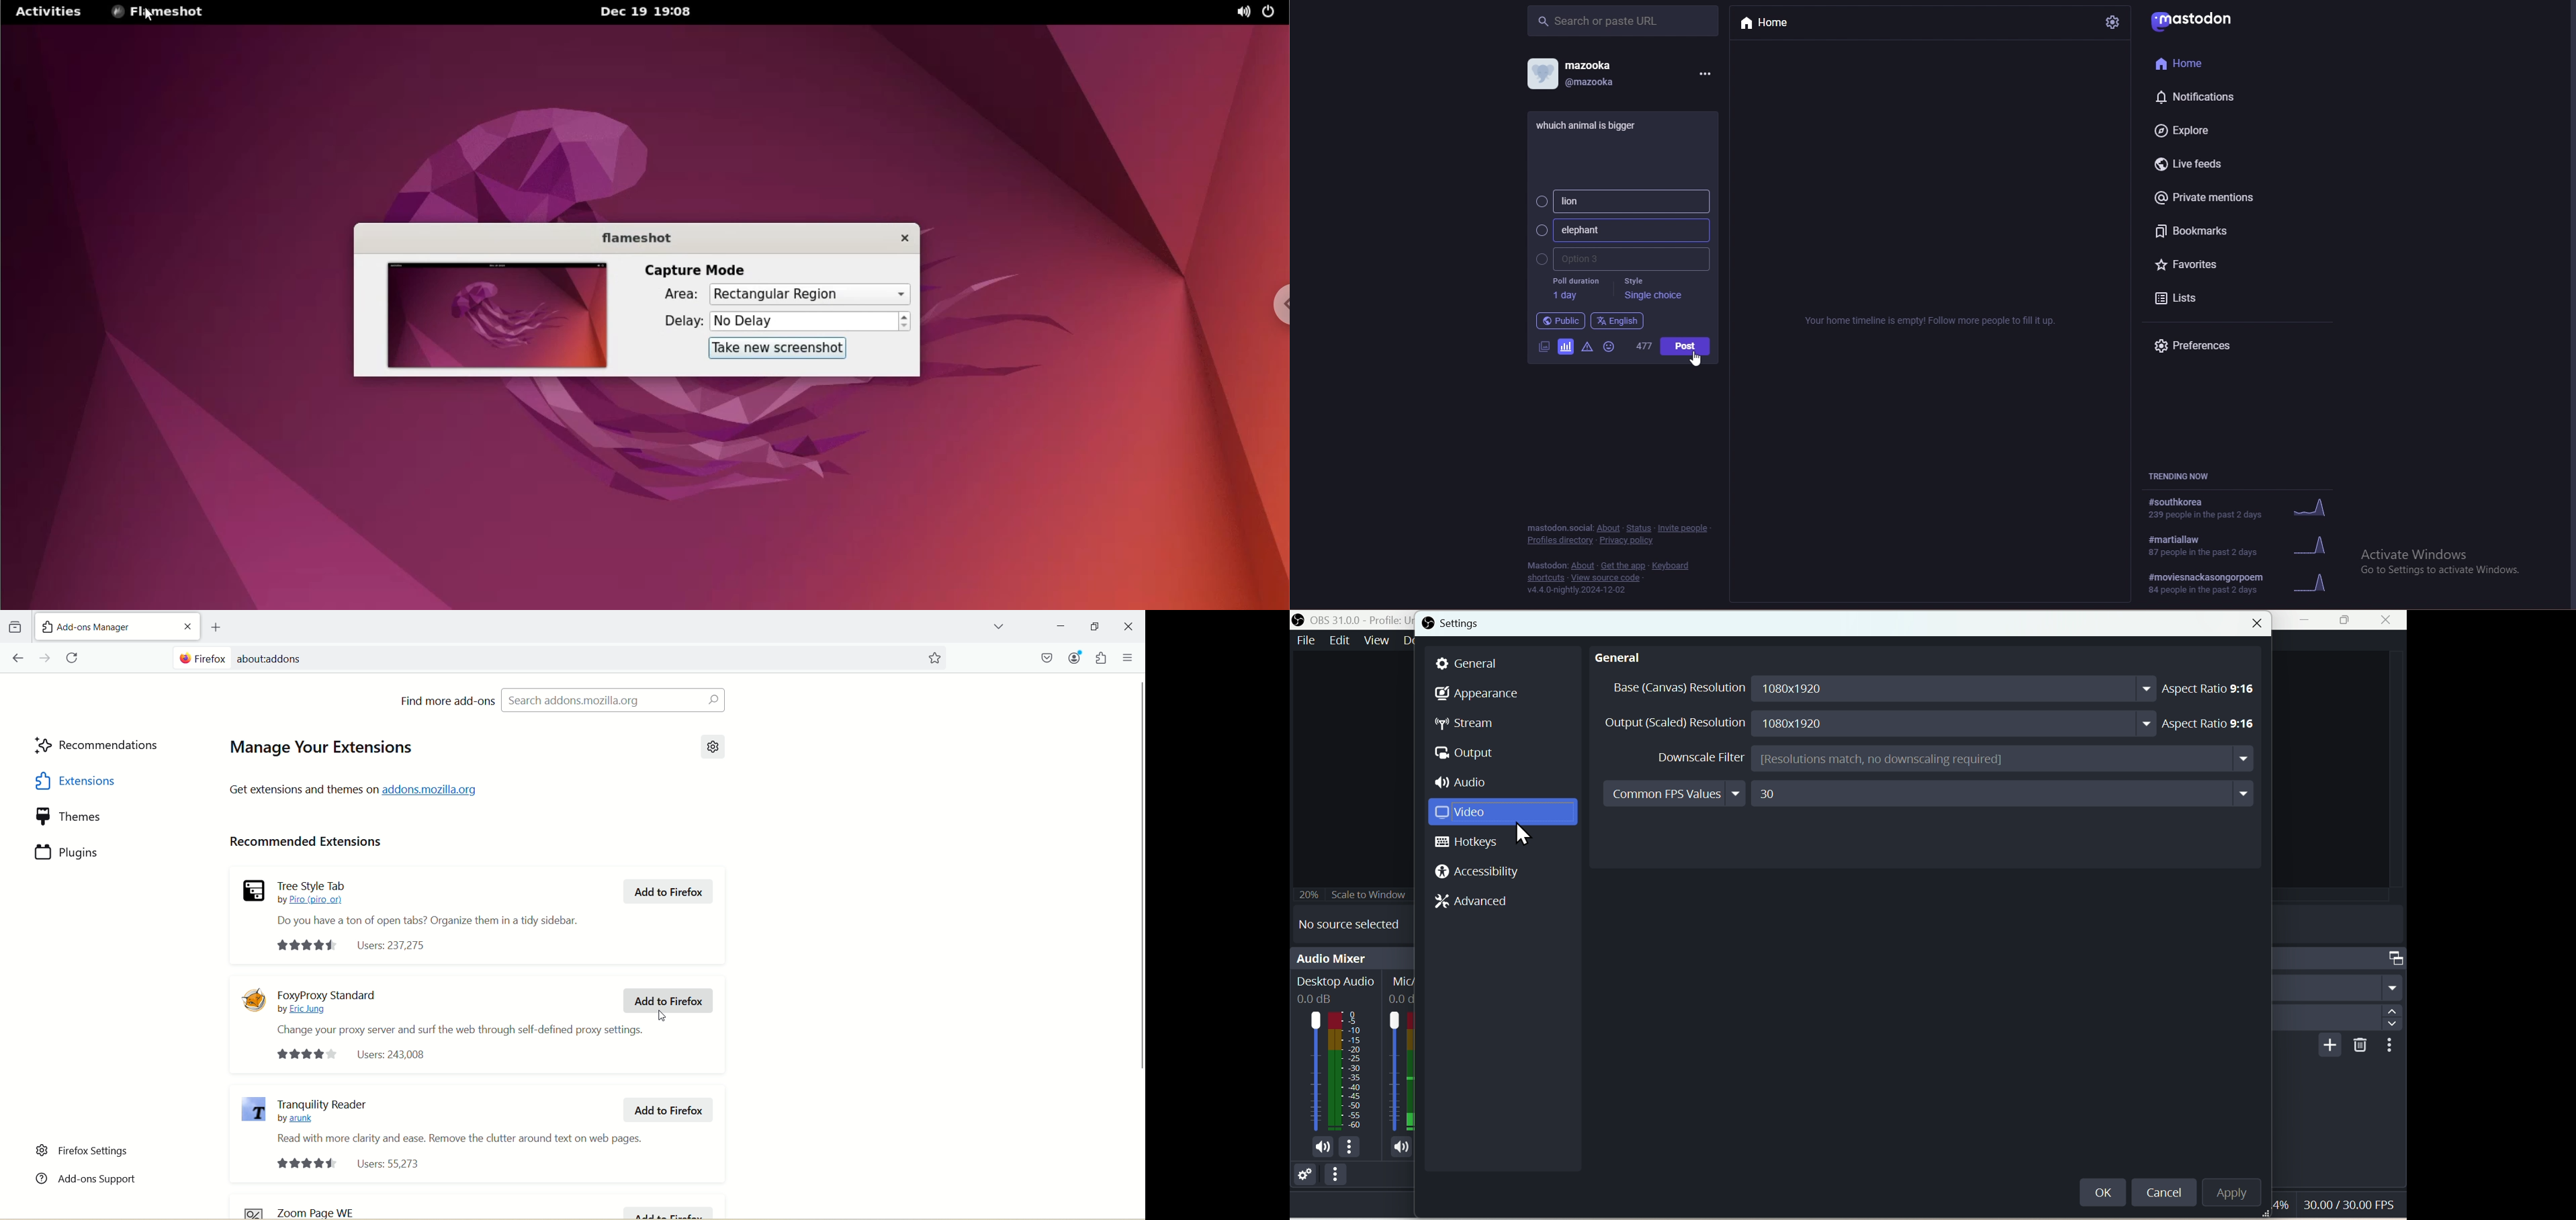 The image size is (2576, 1232). Describe the element at coordinates (1470, 782) in the screenshot. I see `Audio` at that location.